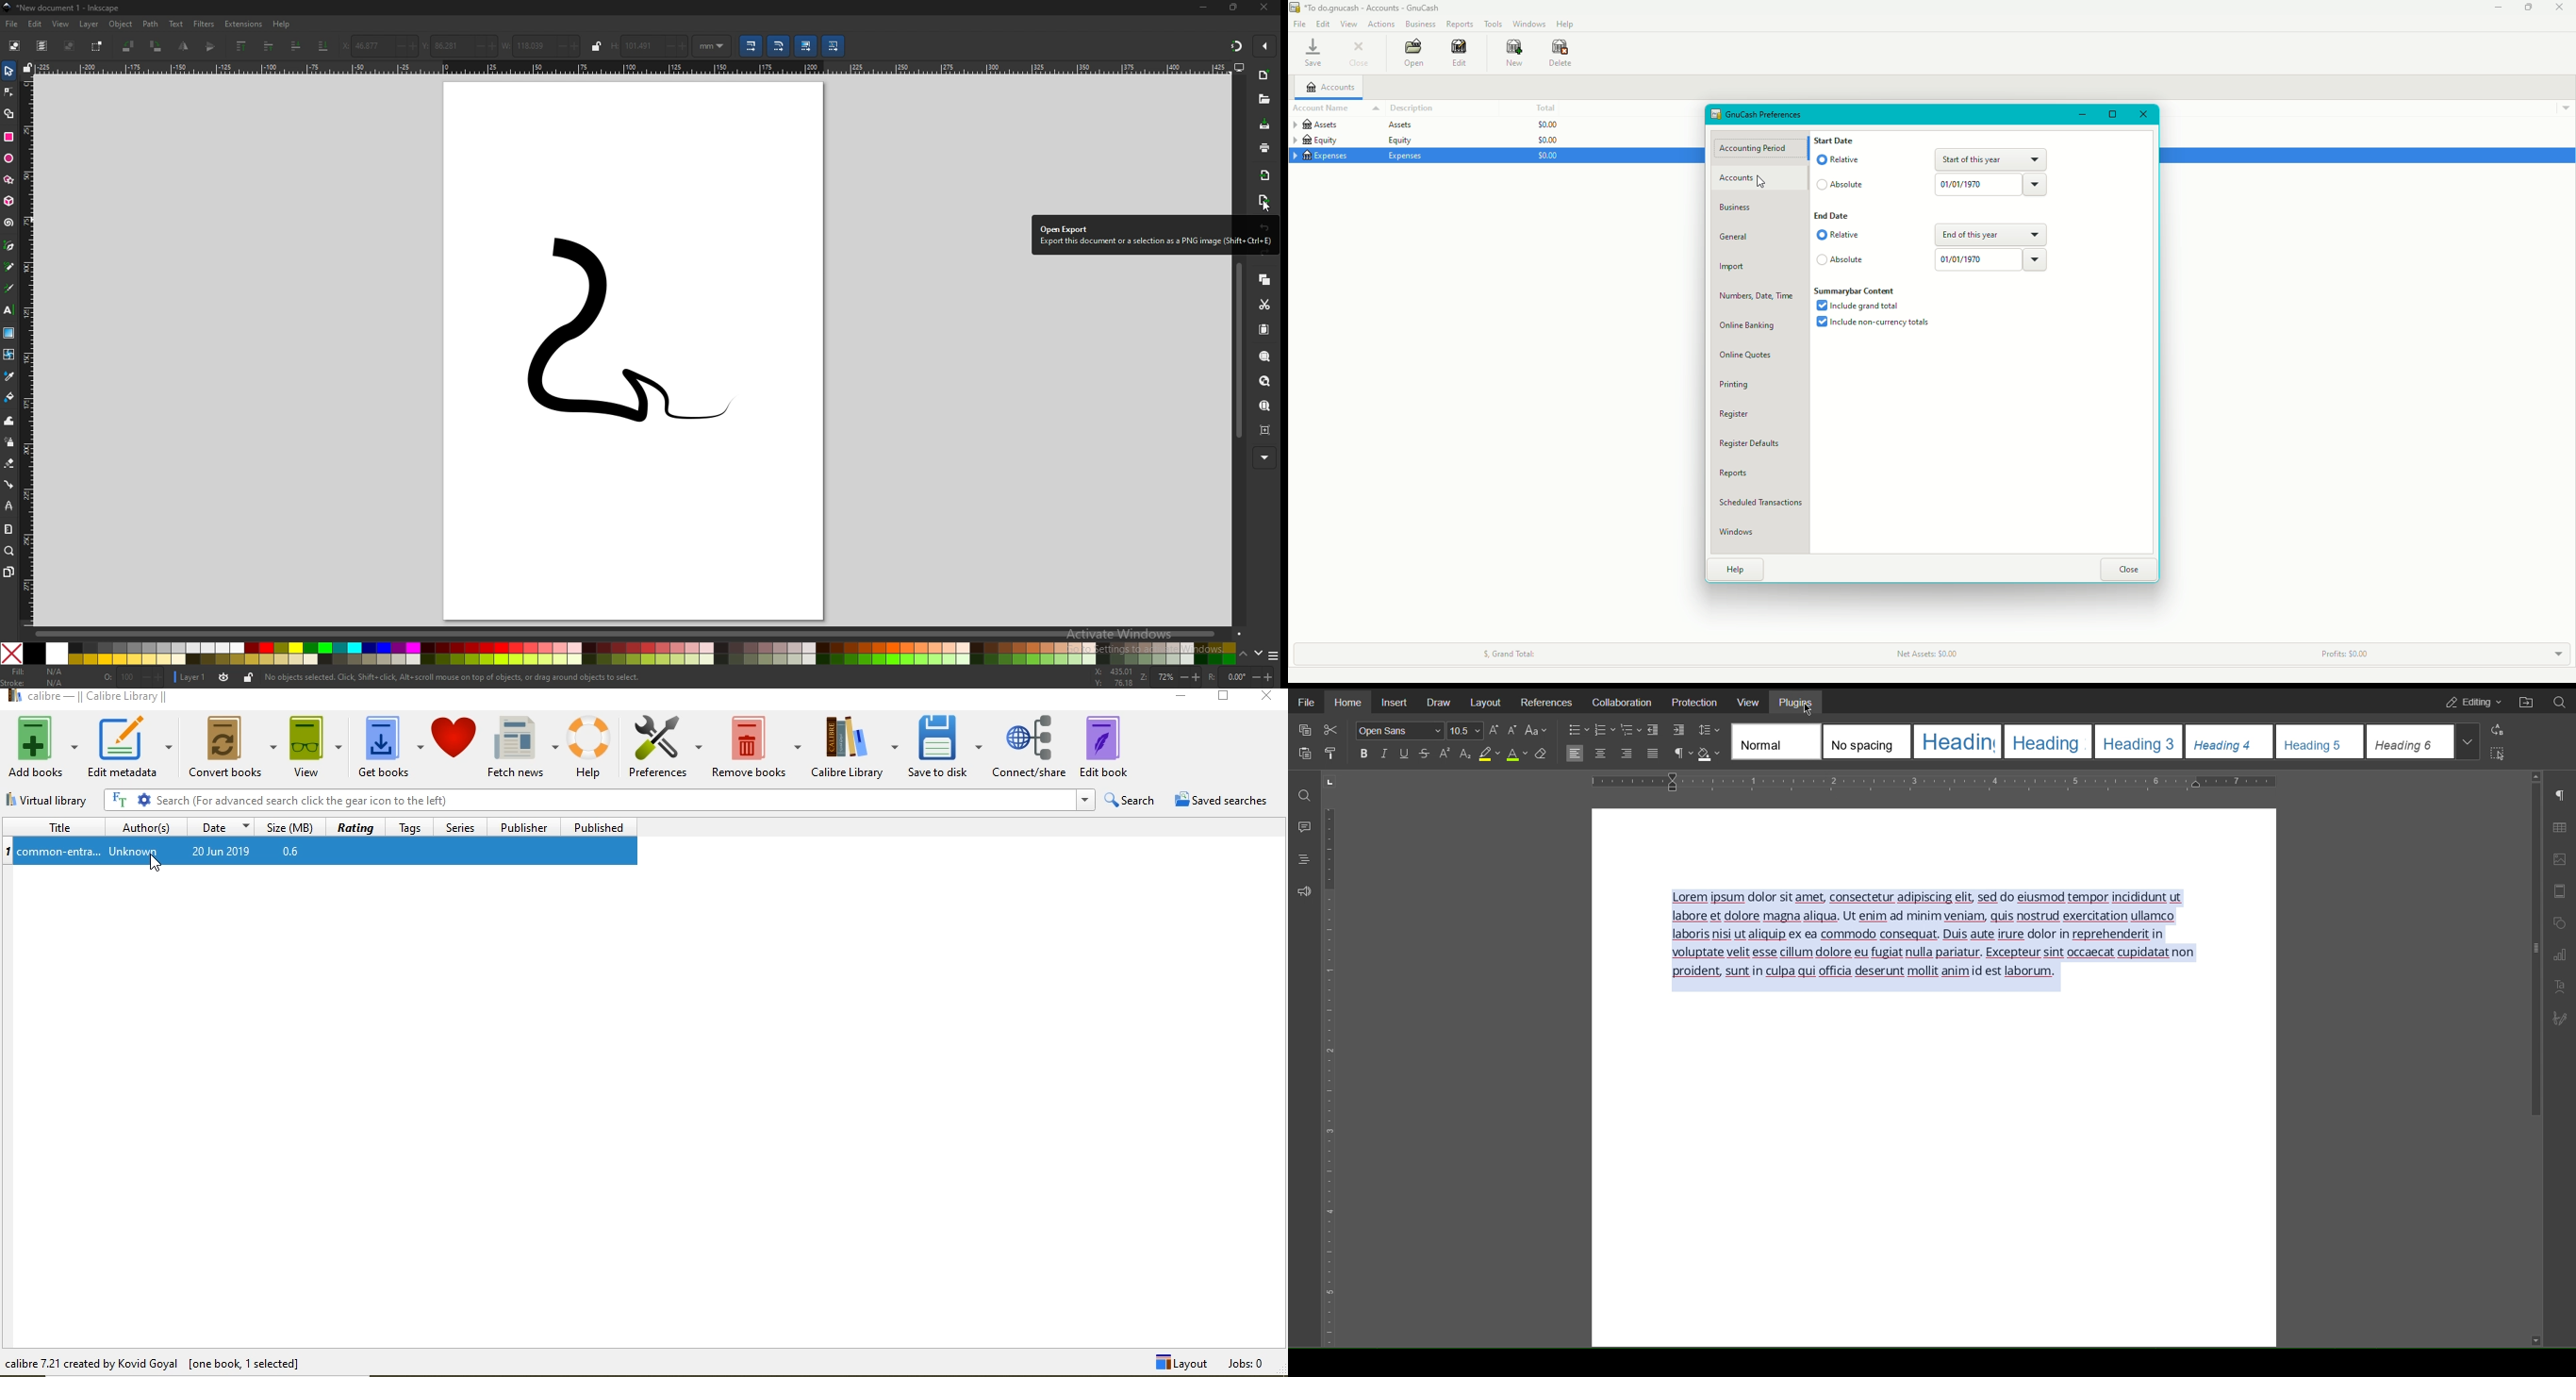 The height and width of the screenshot is (1400, 2576). What do you see at coordinates (1313, 52) in the screenshot?
I see `Save` at bounding box center [1313, 52].